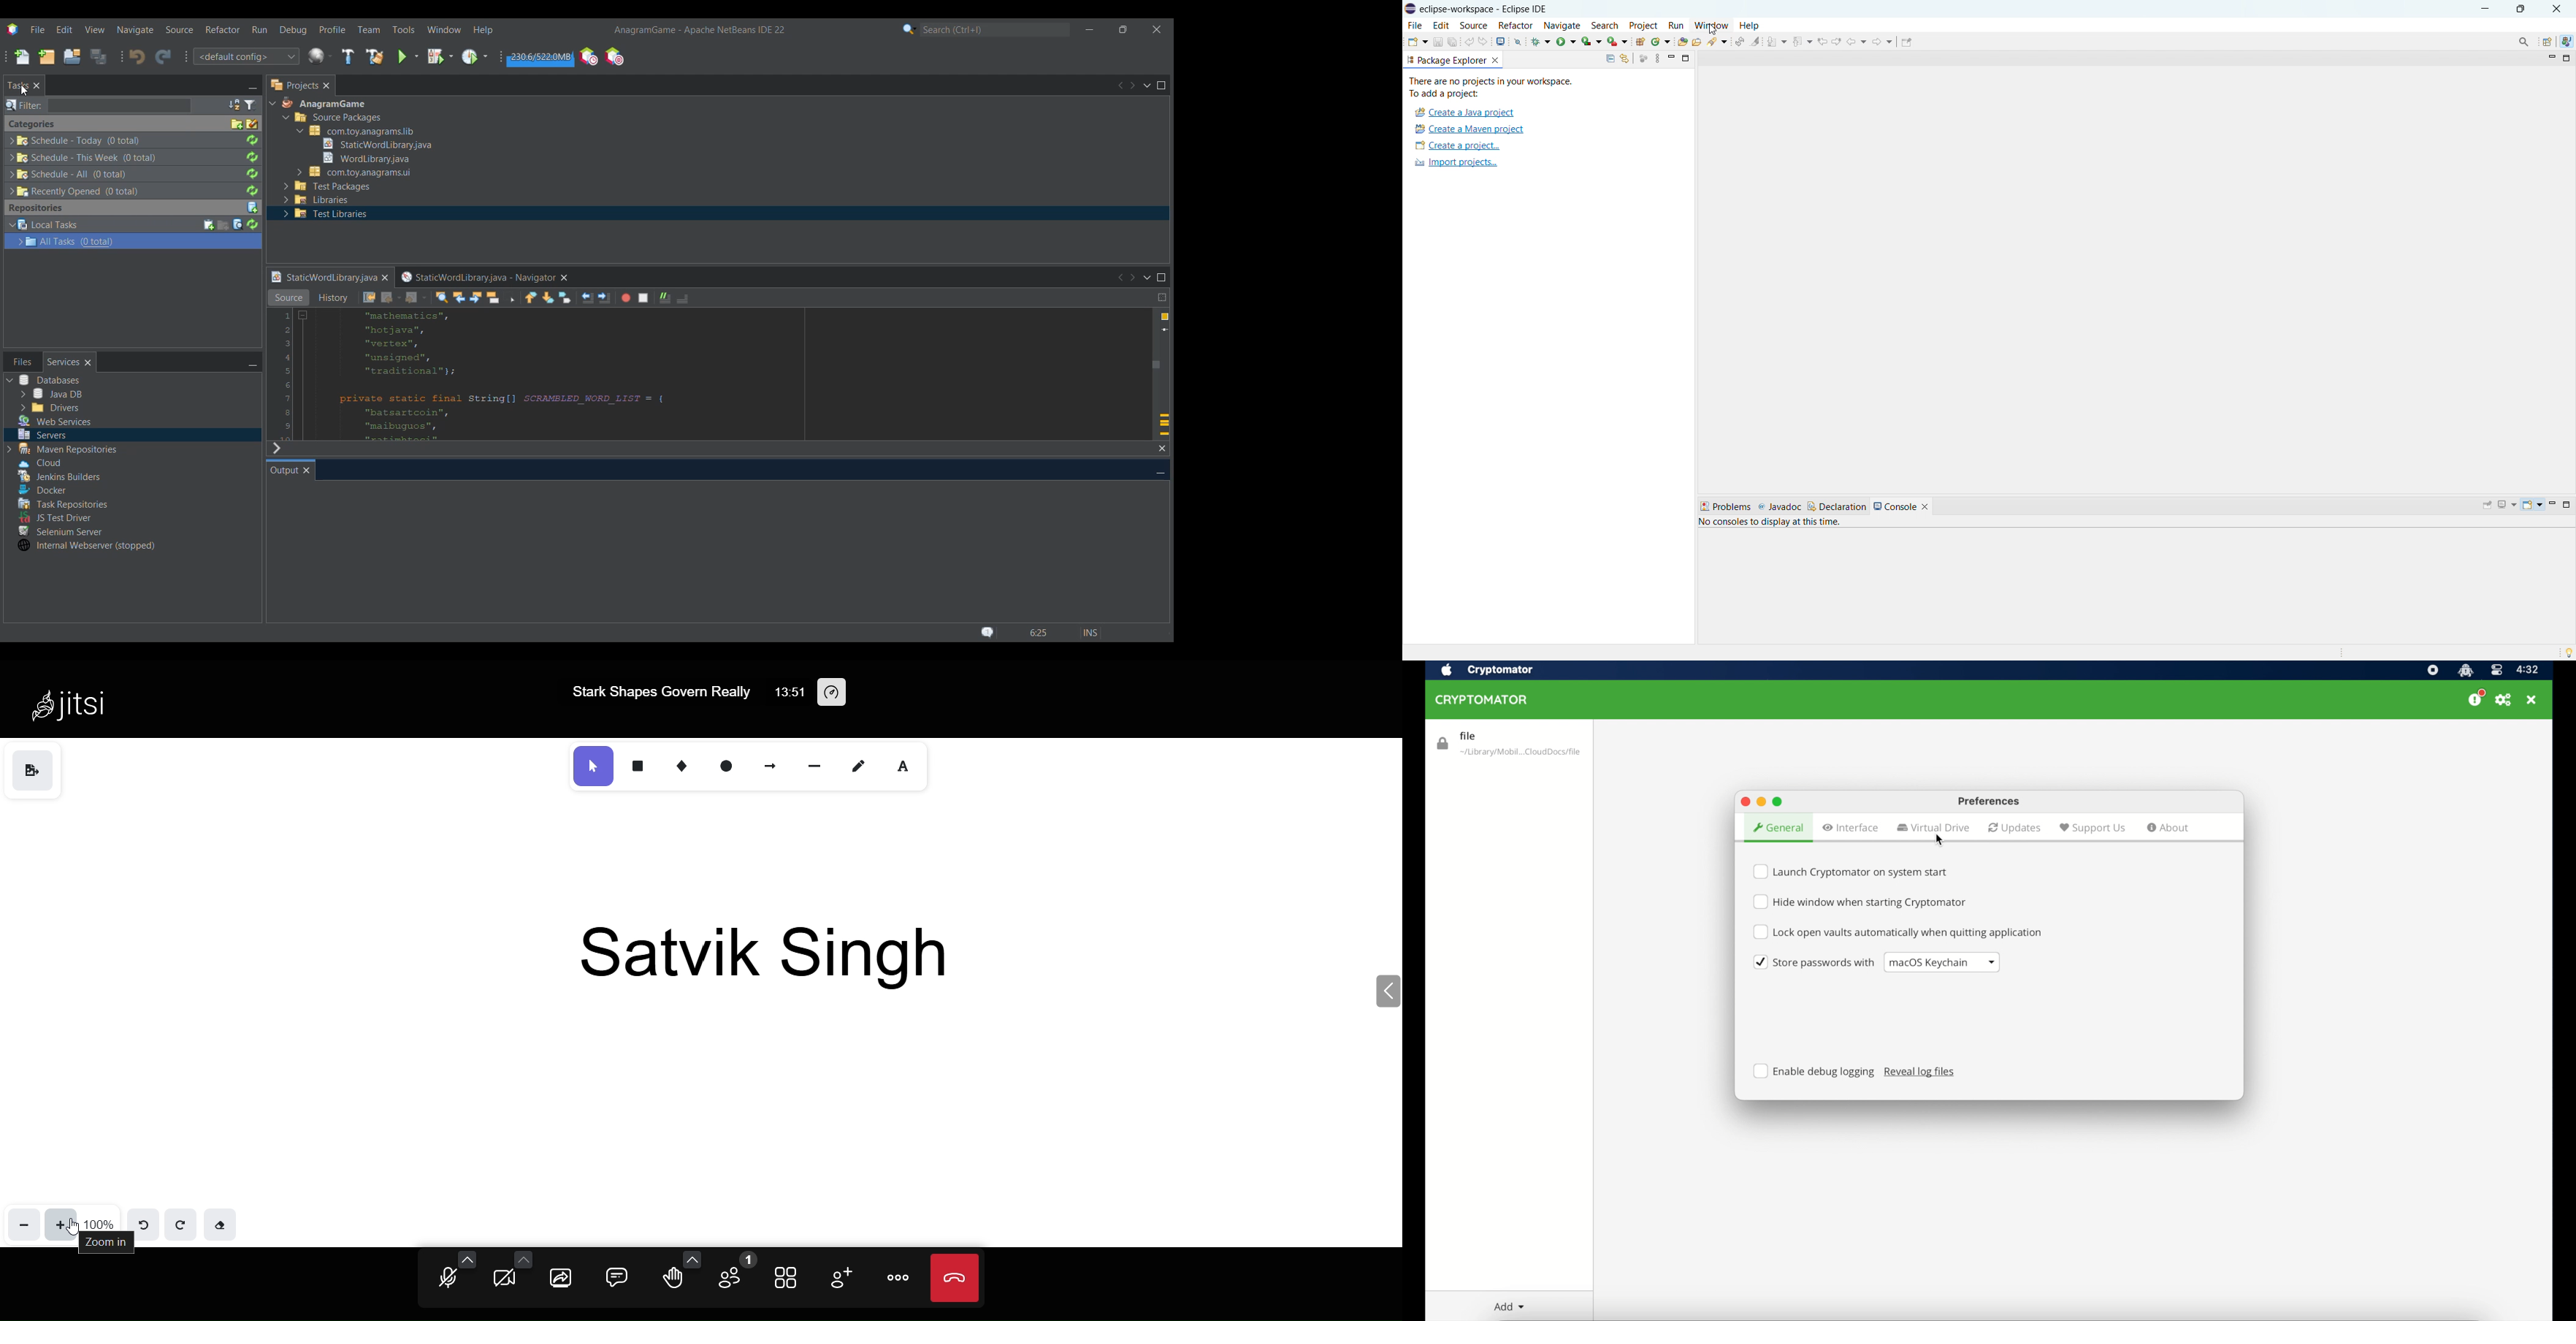 Image resolution: width=2576 pixels, height=1344 pixels. What do you see at coordinates (1725, 506) in the screenshot?
I see `problems` at bounding box center [1725, 506].